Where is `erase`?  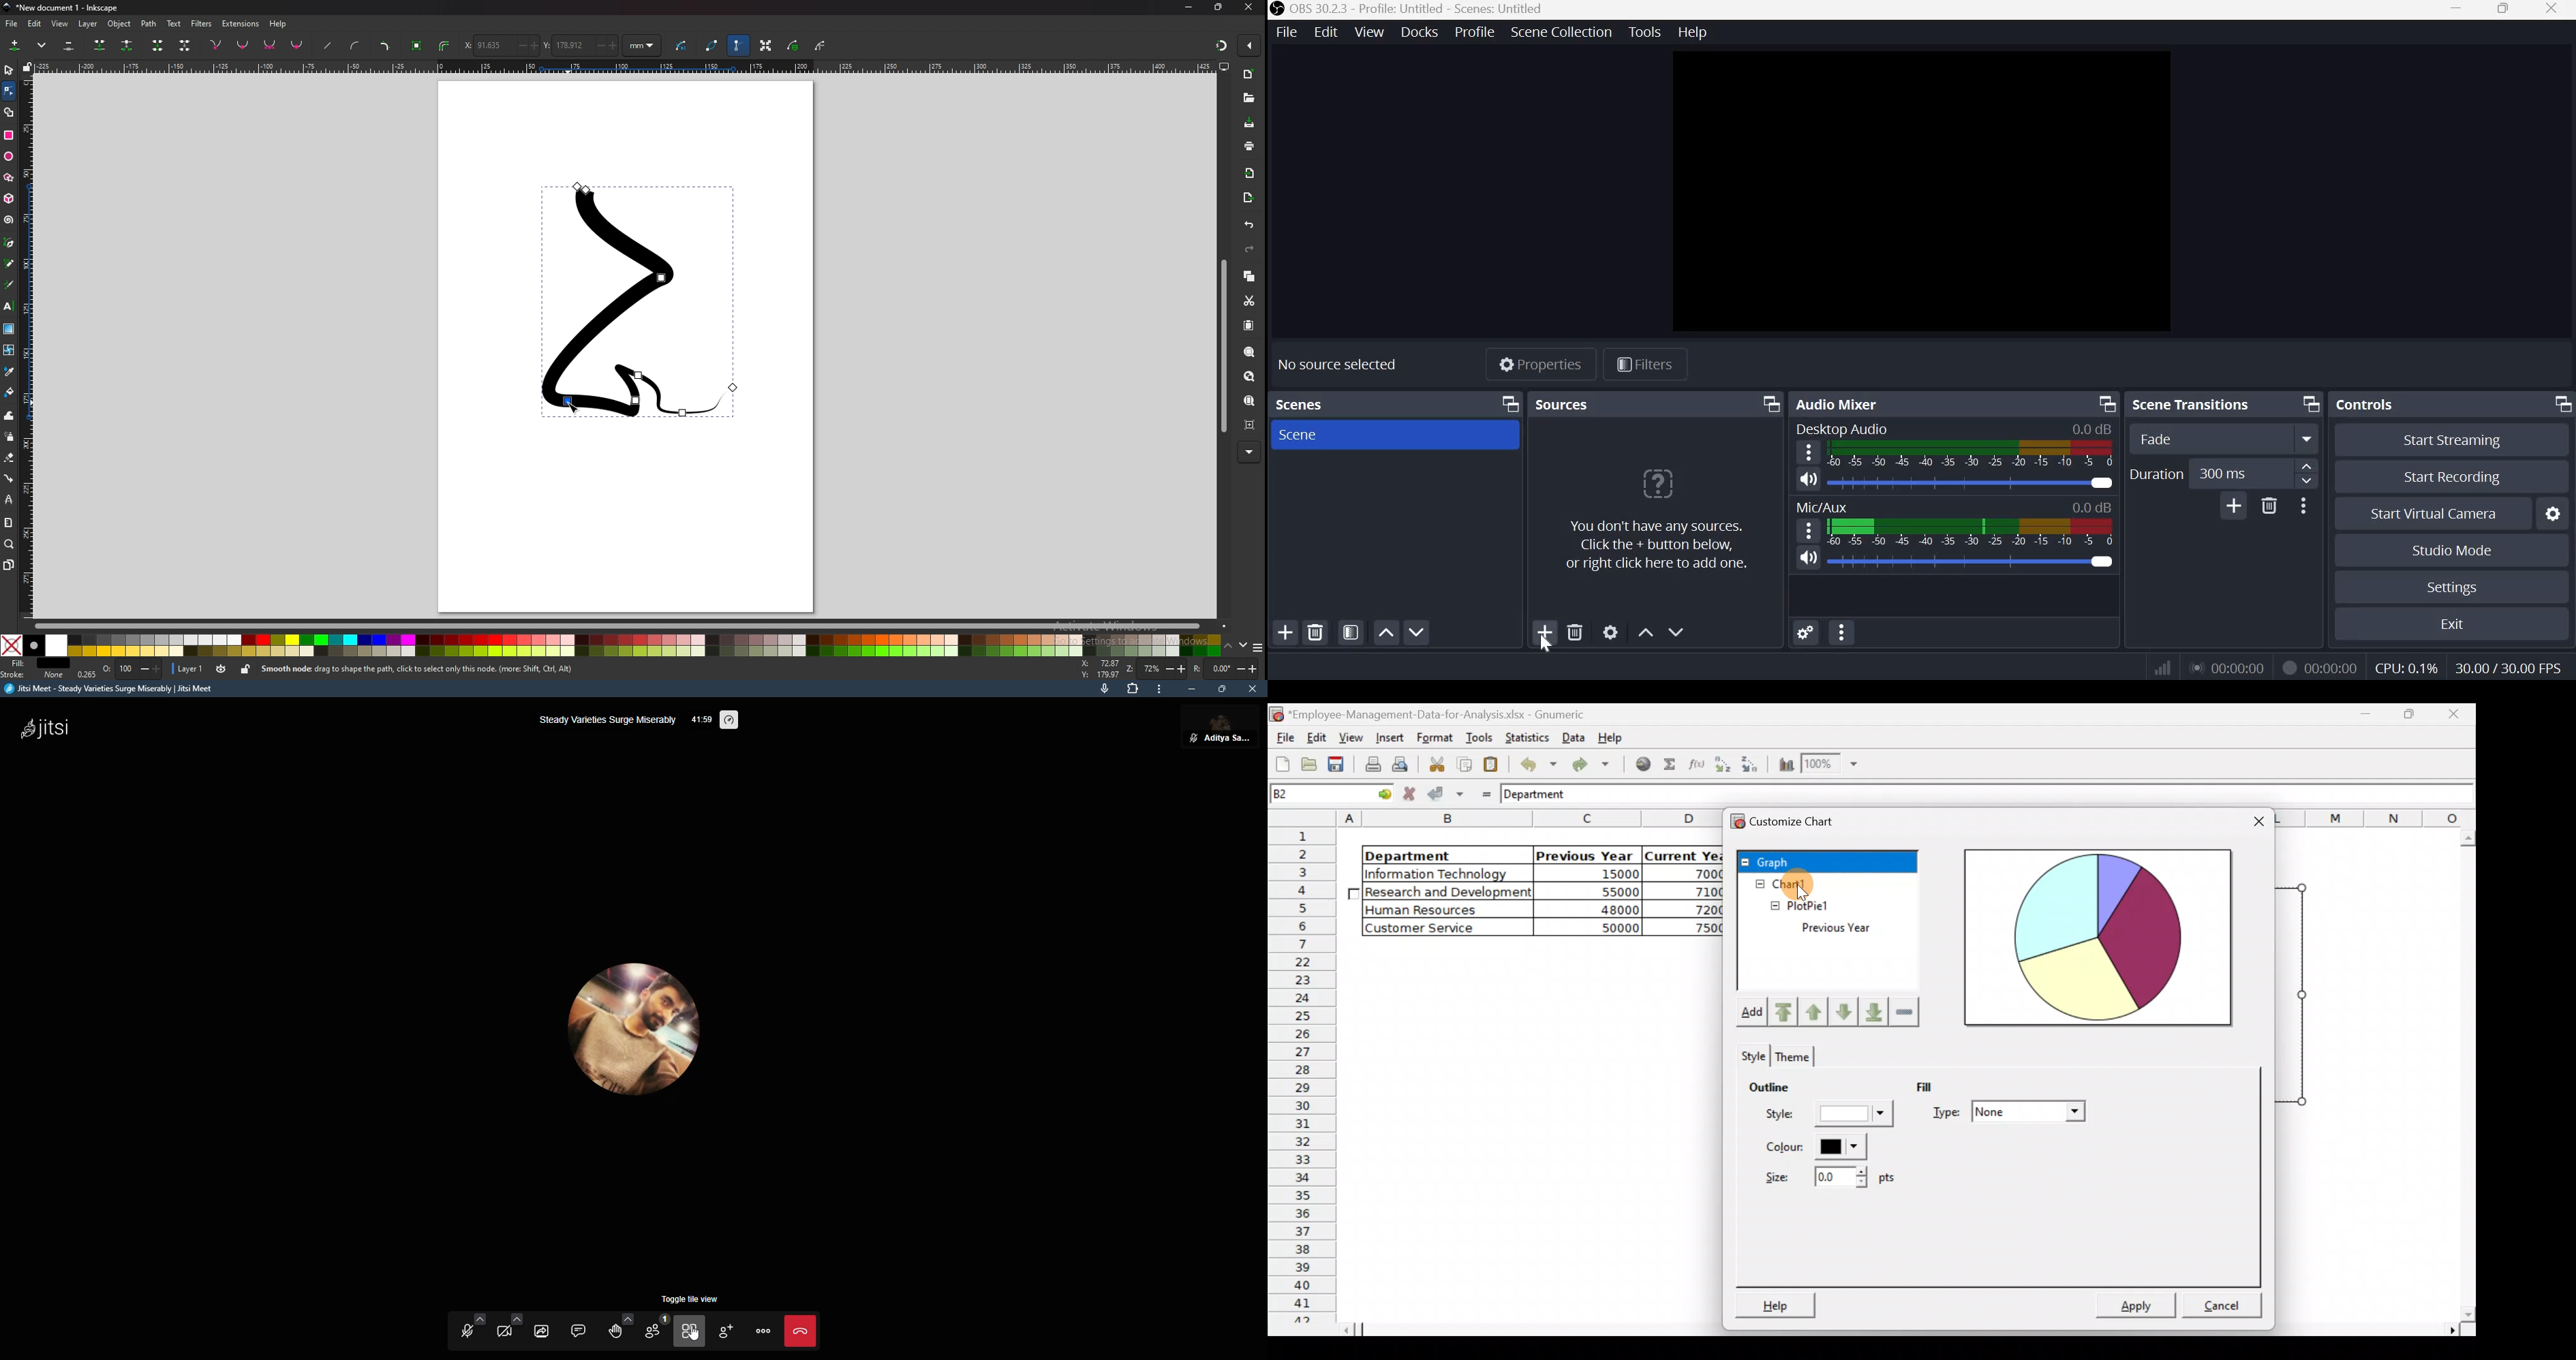 erase is located at coordinates (9, 458).